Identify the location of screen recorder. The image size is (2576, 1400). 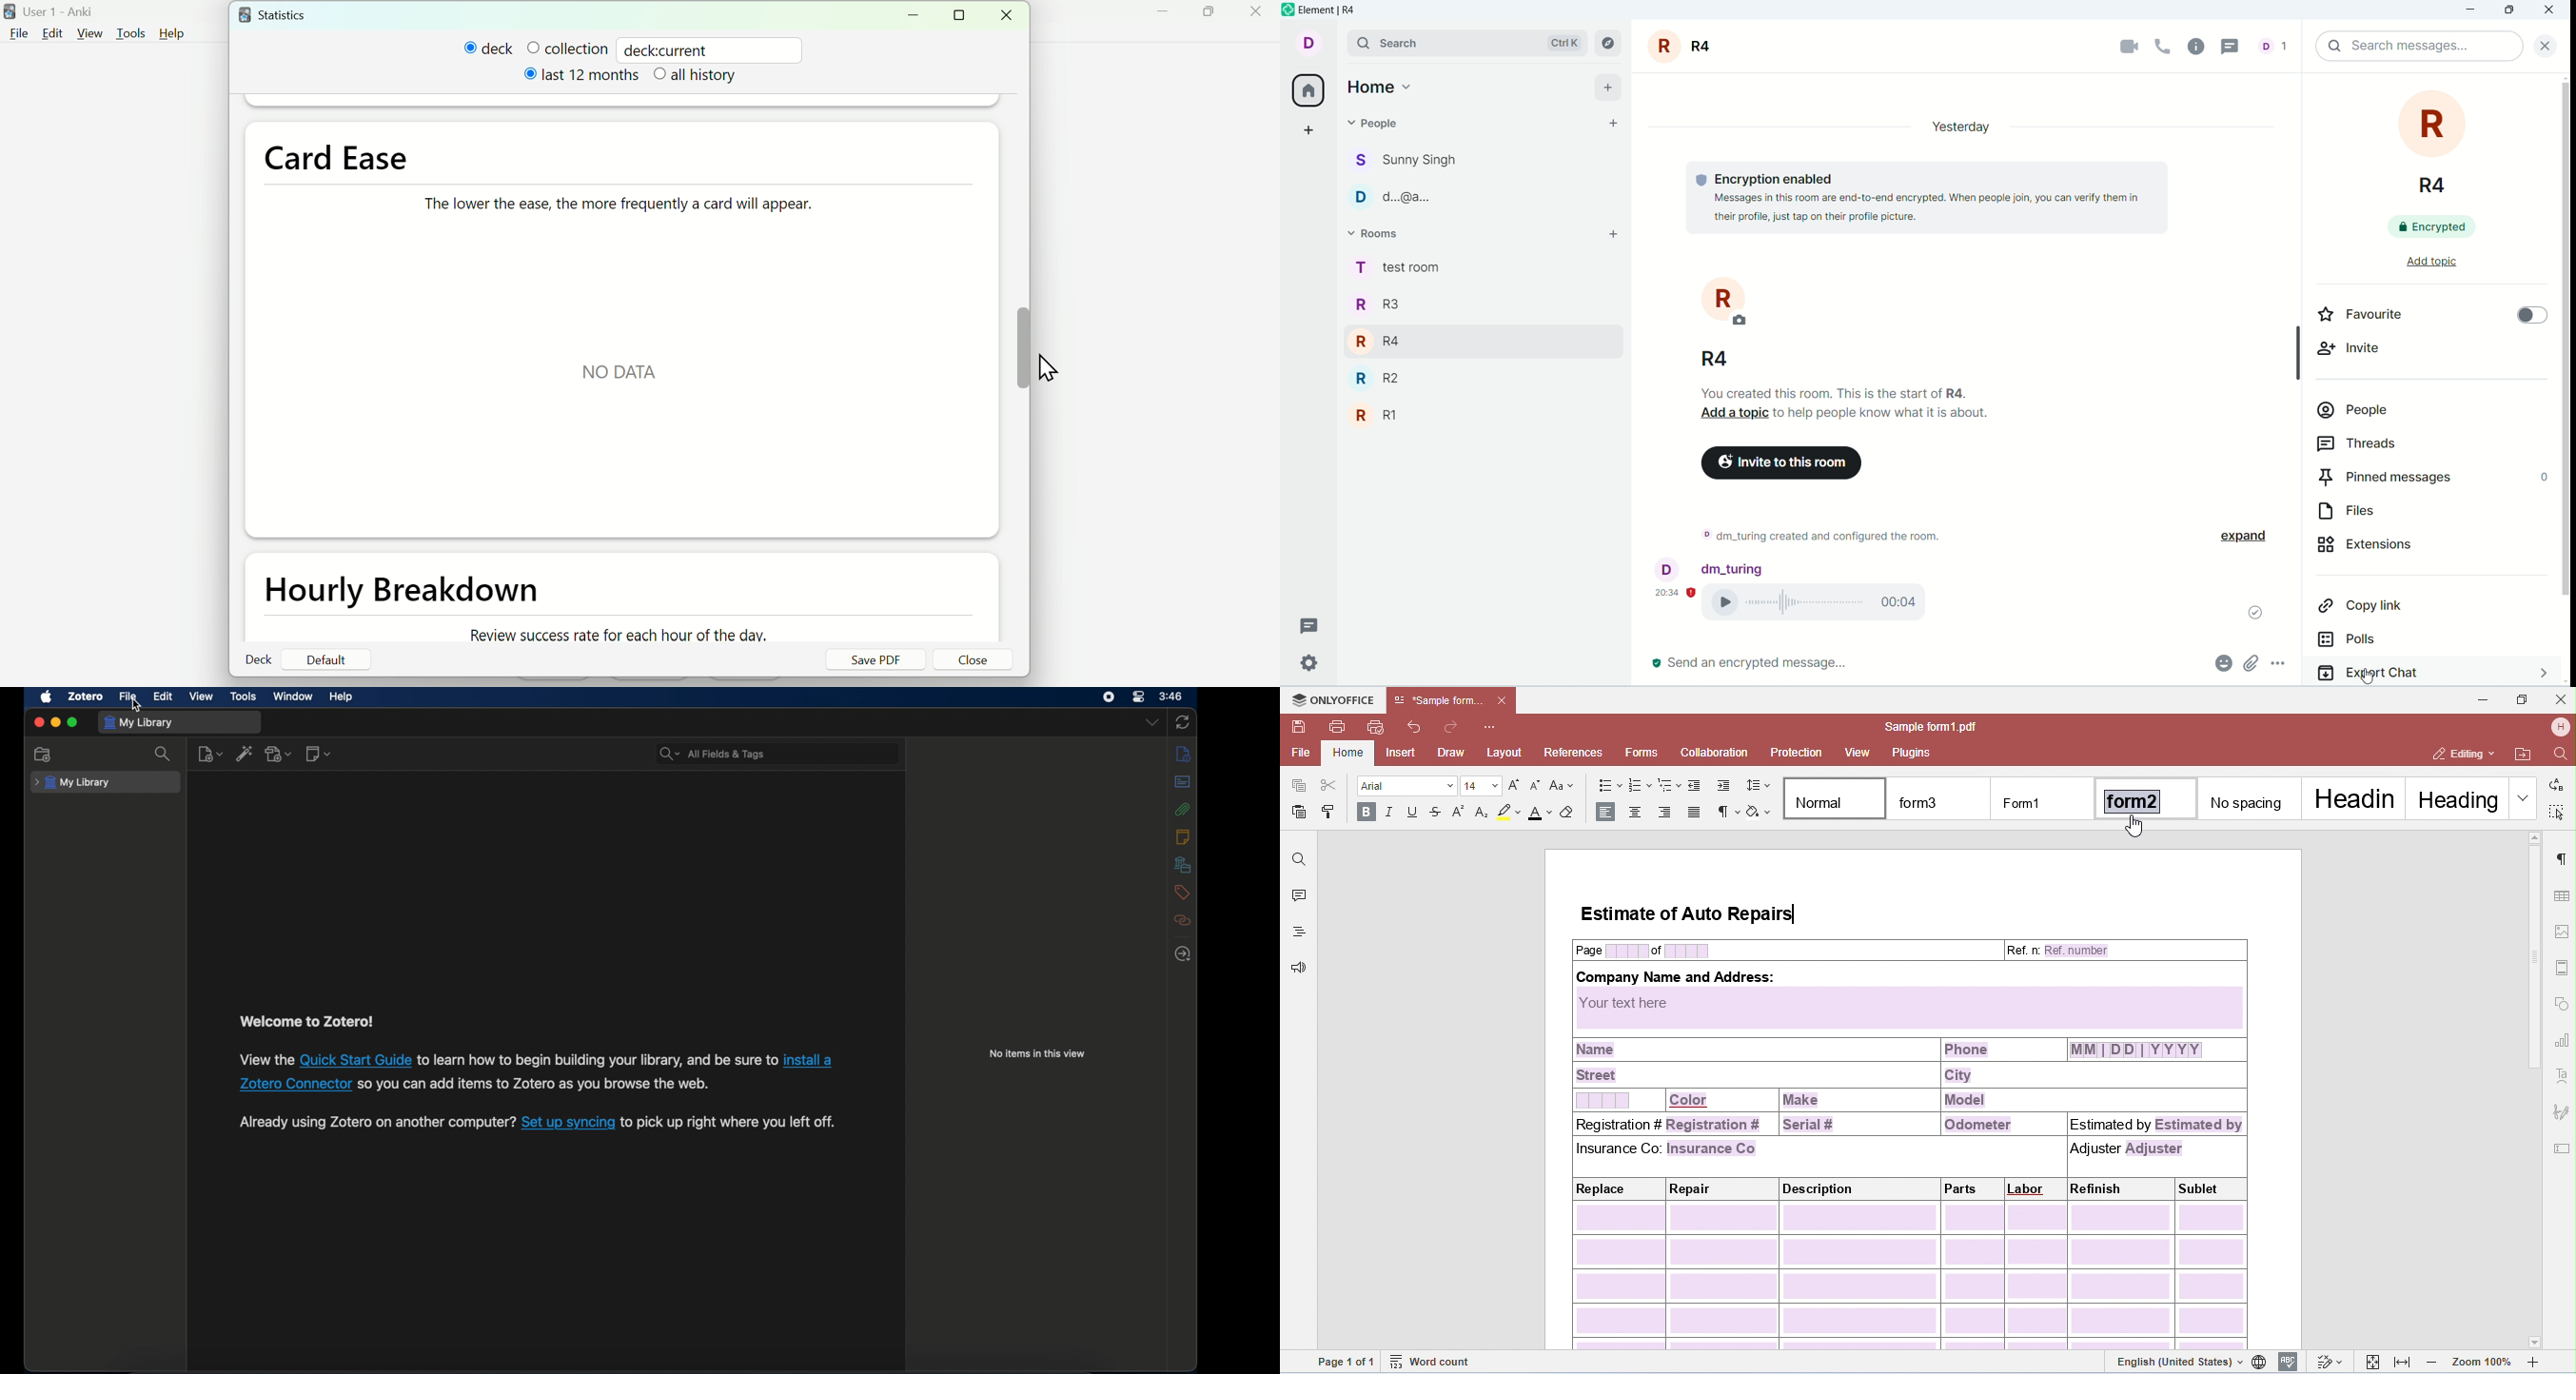
(1109, 697).